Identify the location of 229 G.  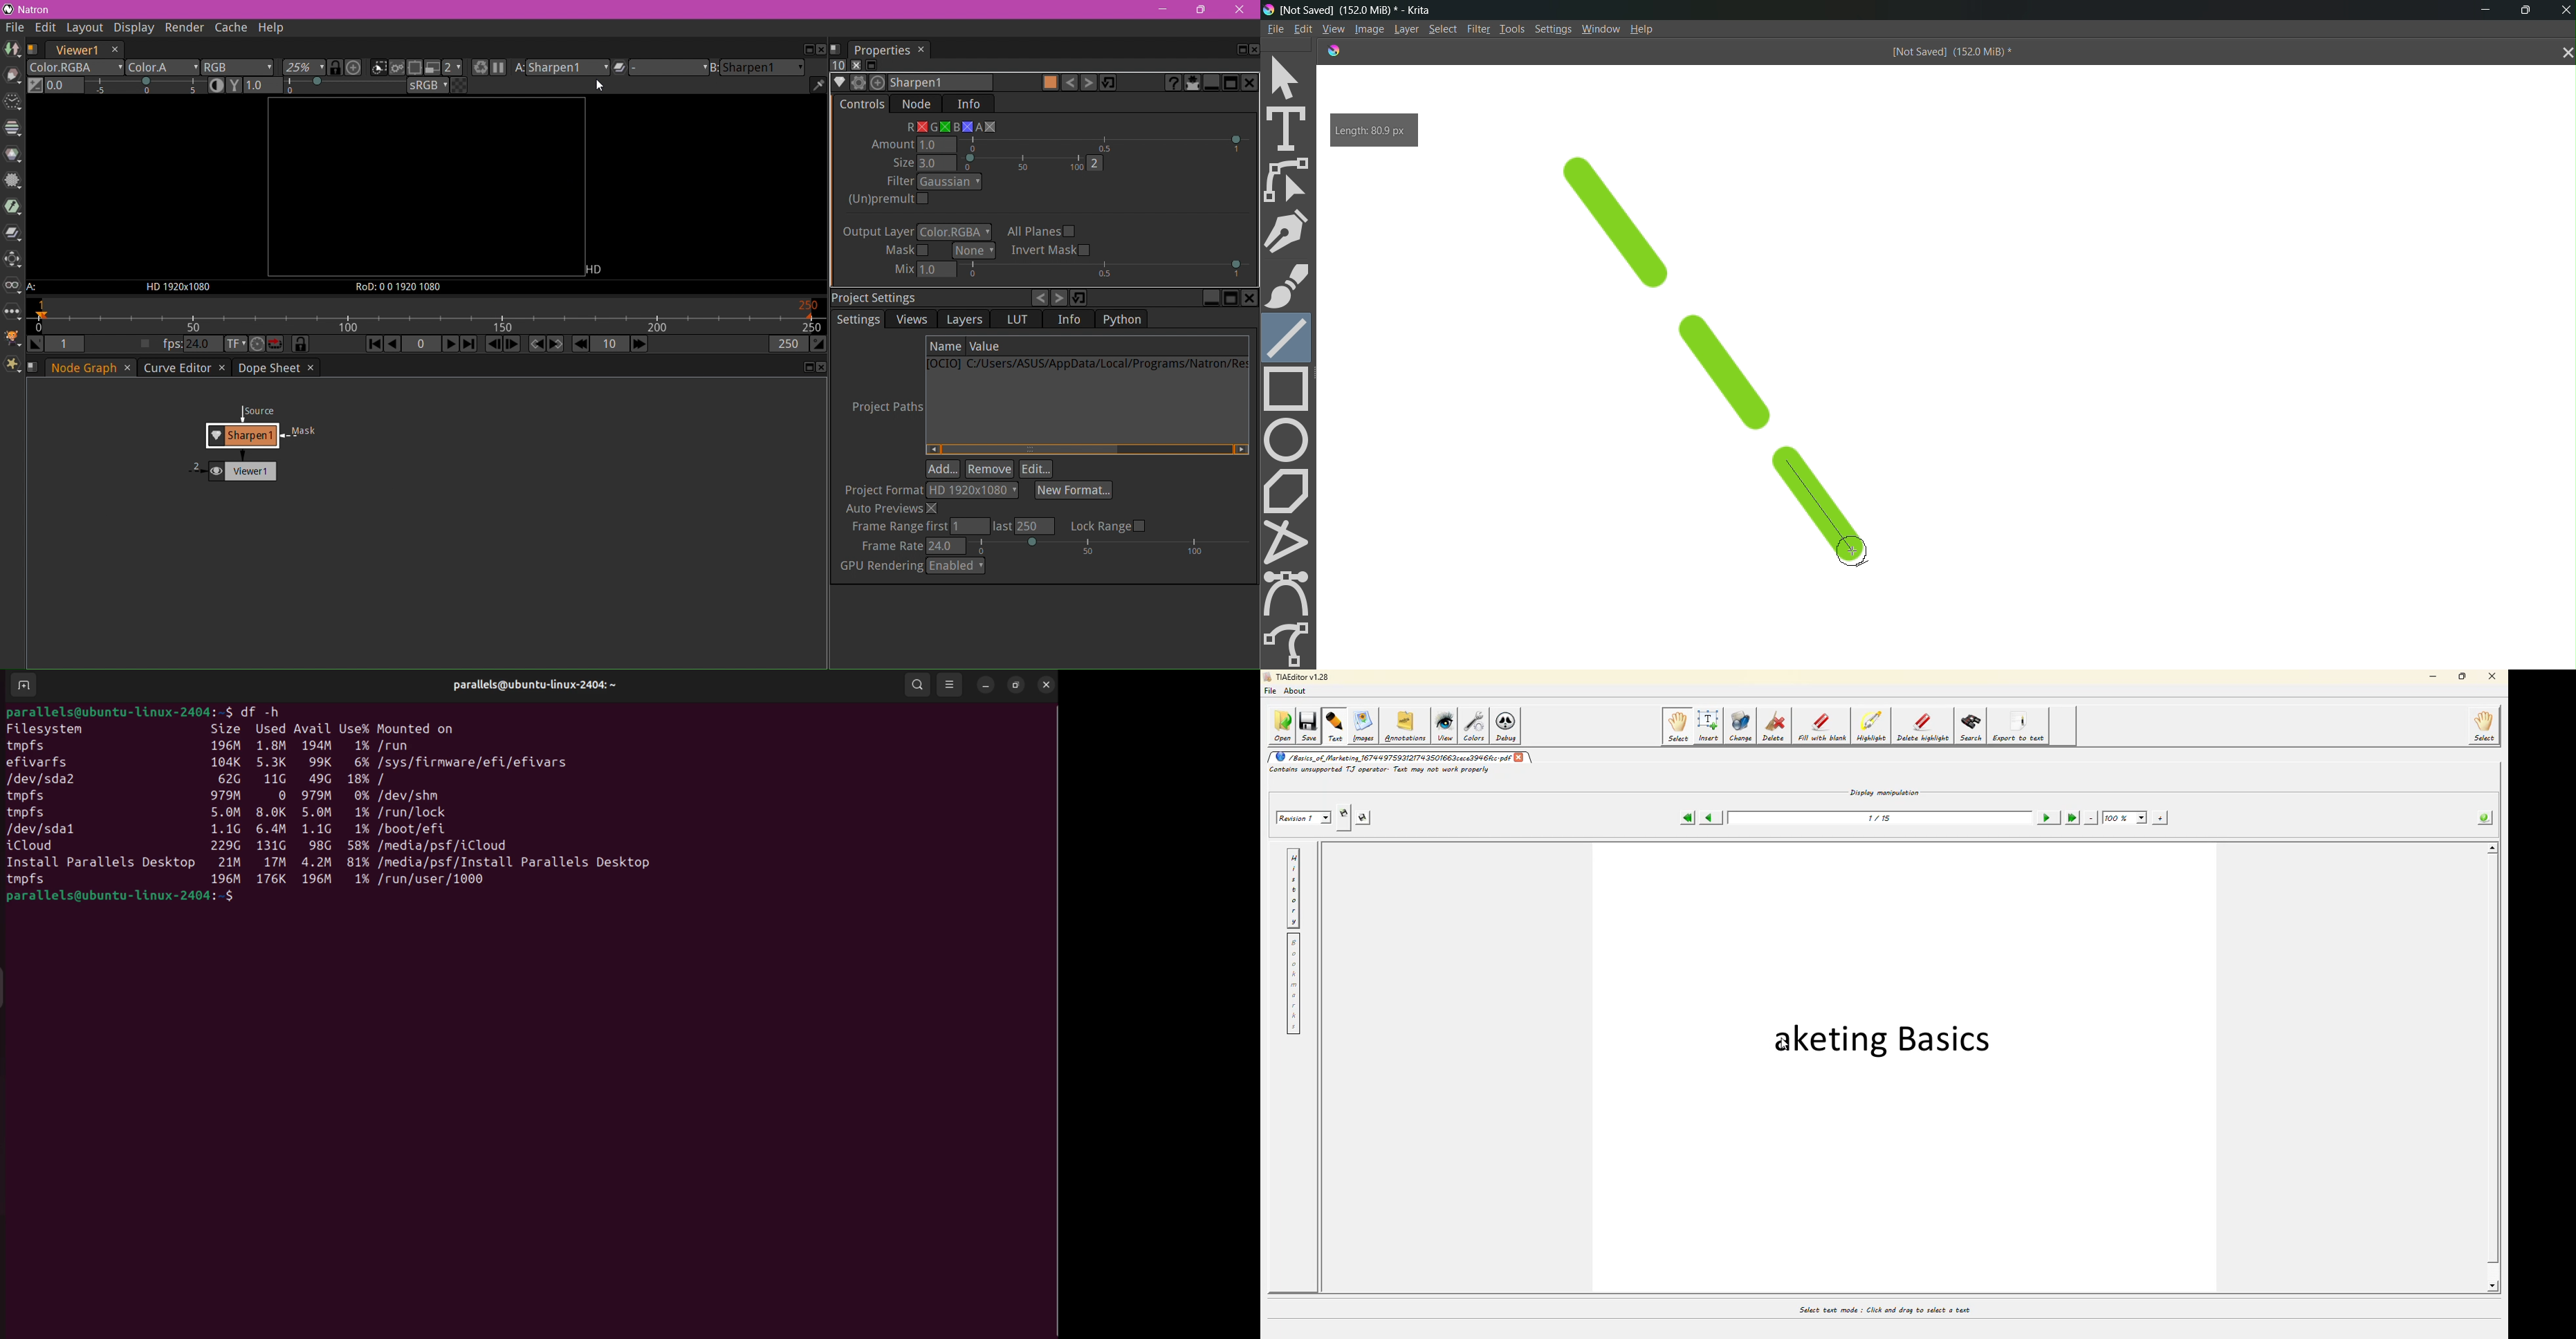
(225, 846).